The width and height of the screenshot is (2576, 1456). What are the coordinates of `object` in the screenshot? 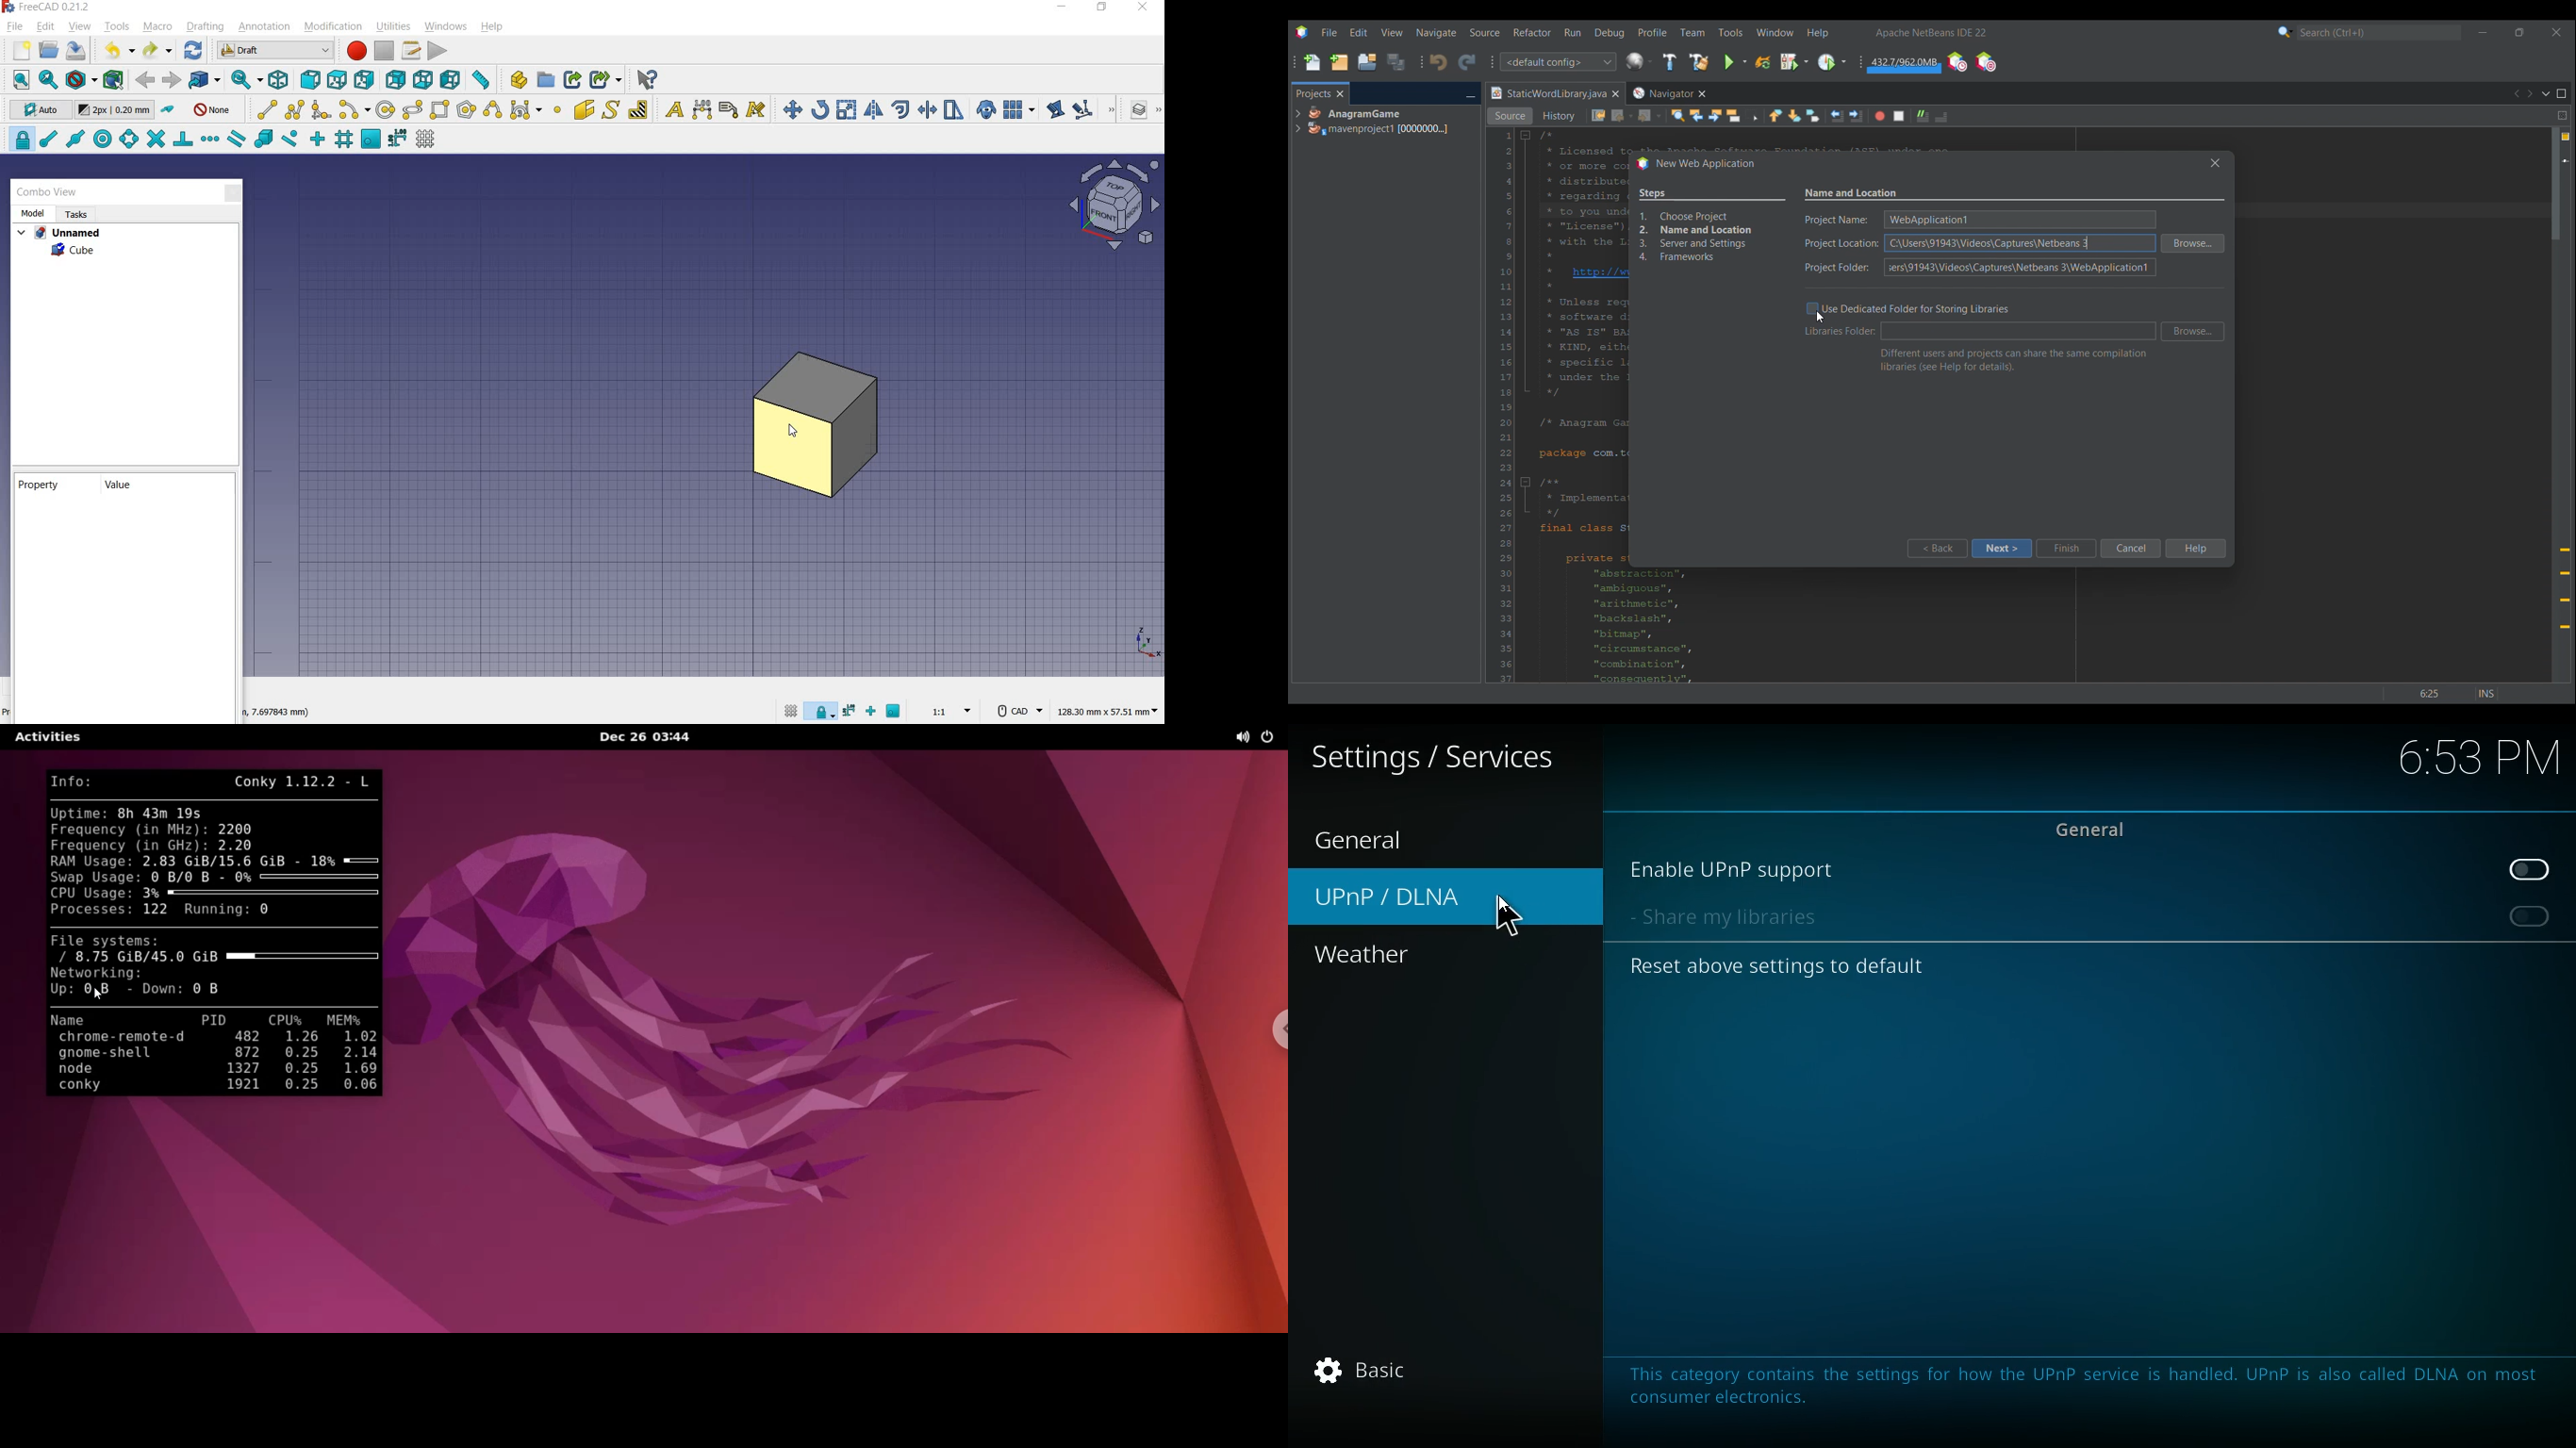 It's located at (814, 426).